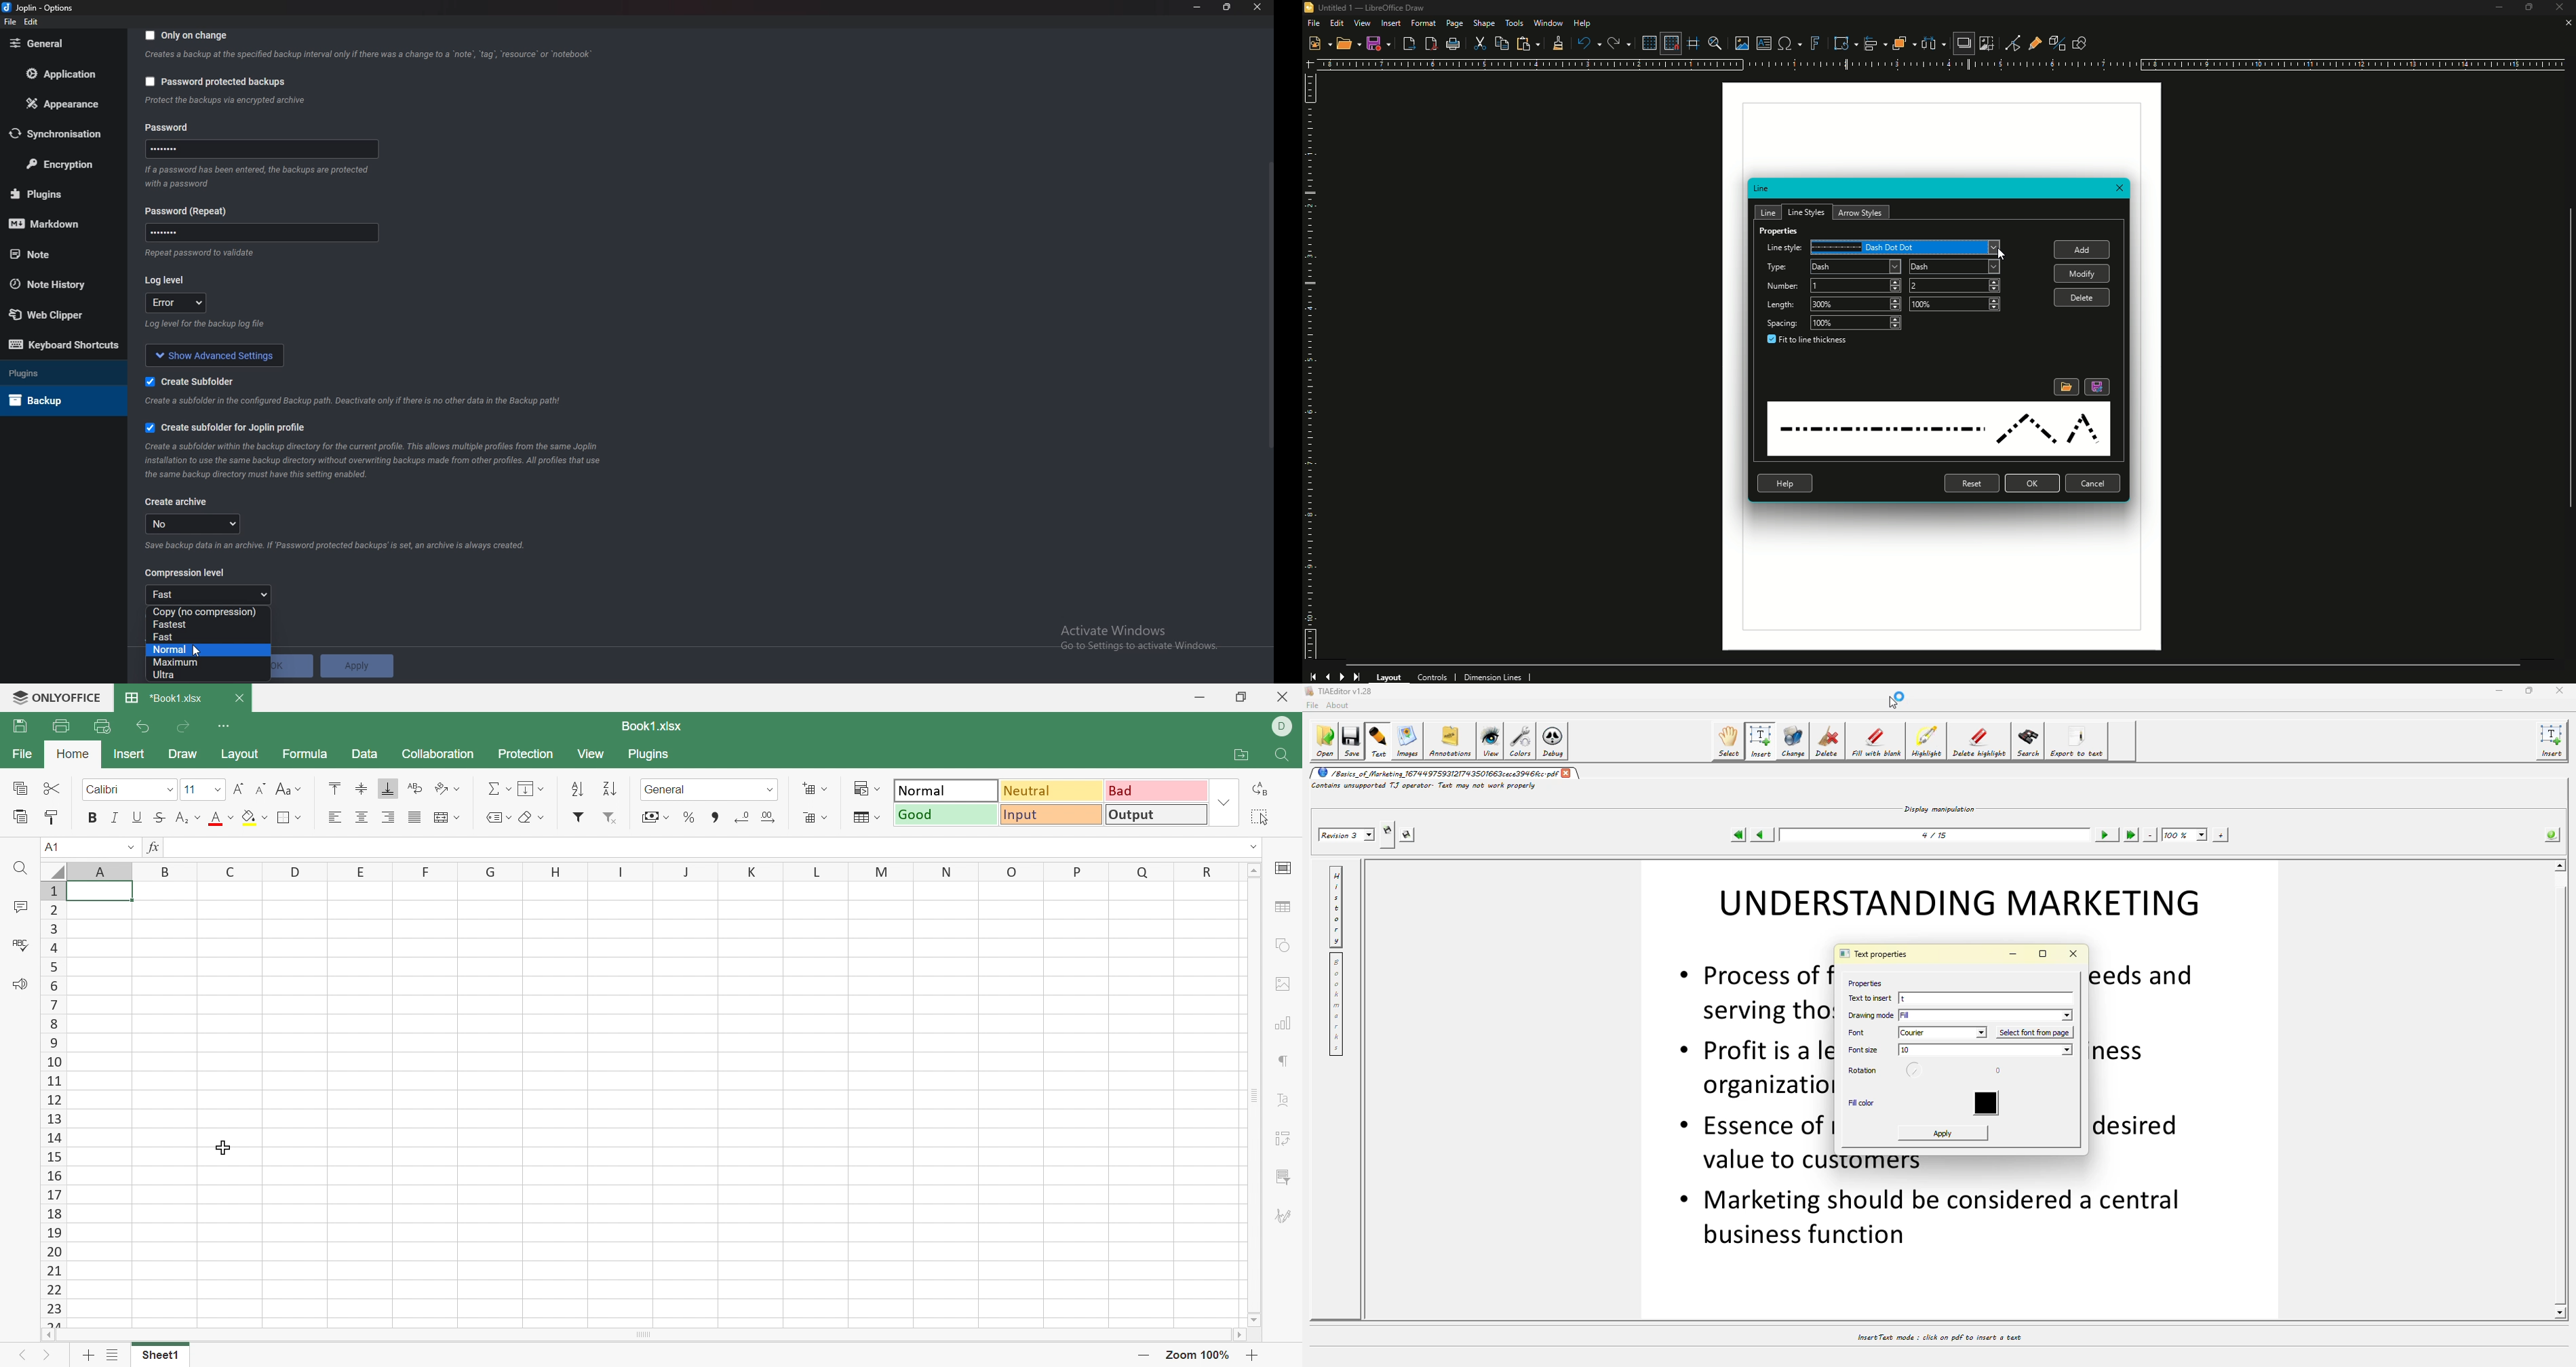 The width and height of the screenshot is (2576, 1372). I want to click on Joplin, so click(37, 8).